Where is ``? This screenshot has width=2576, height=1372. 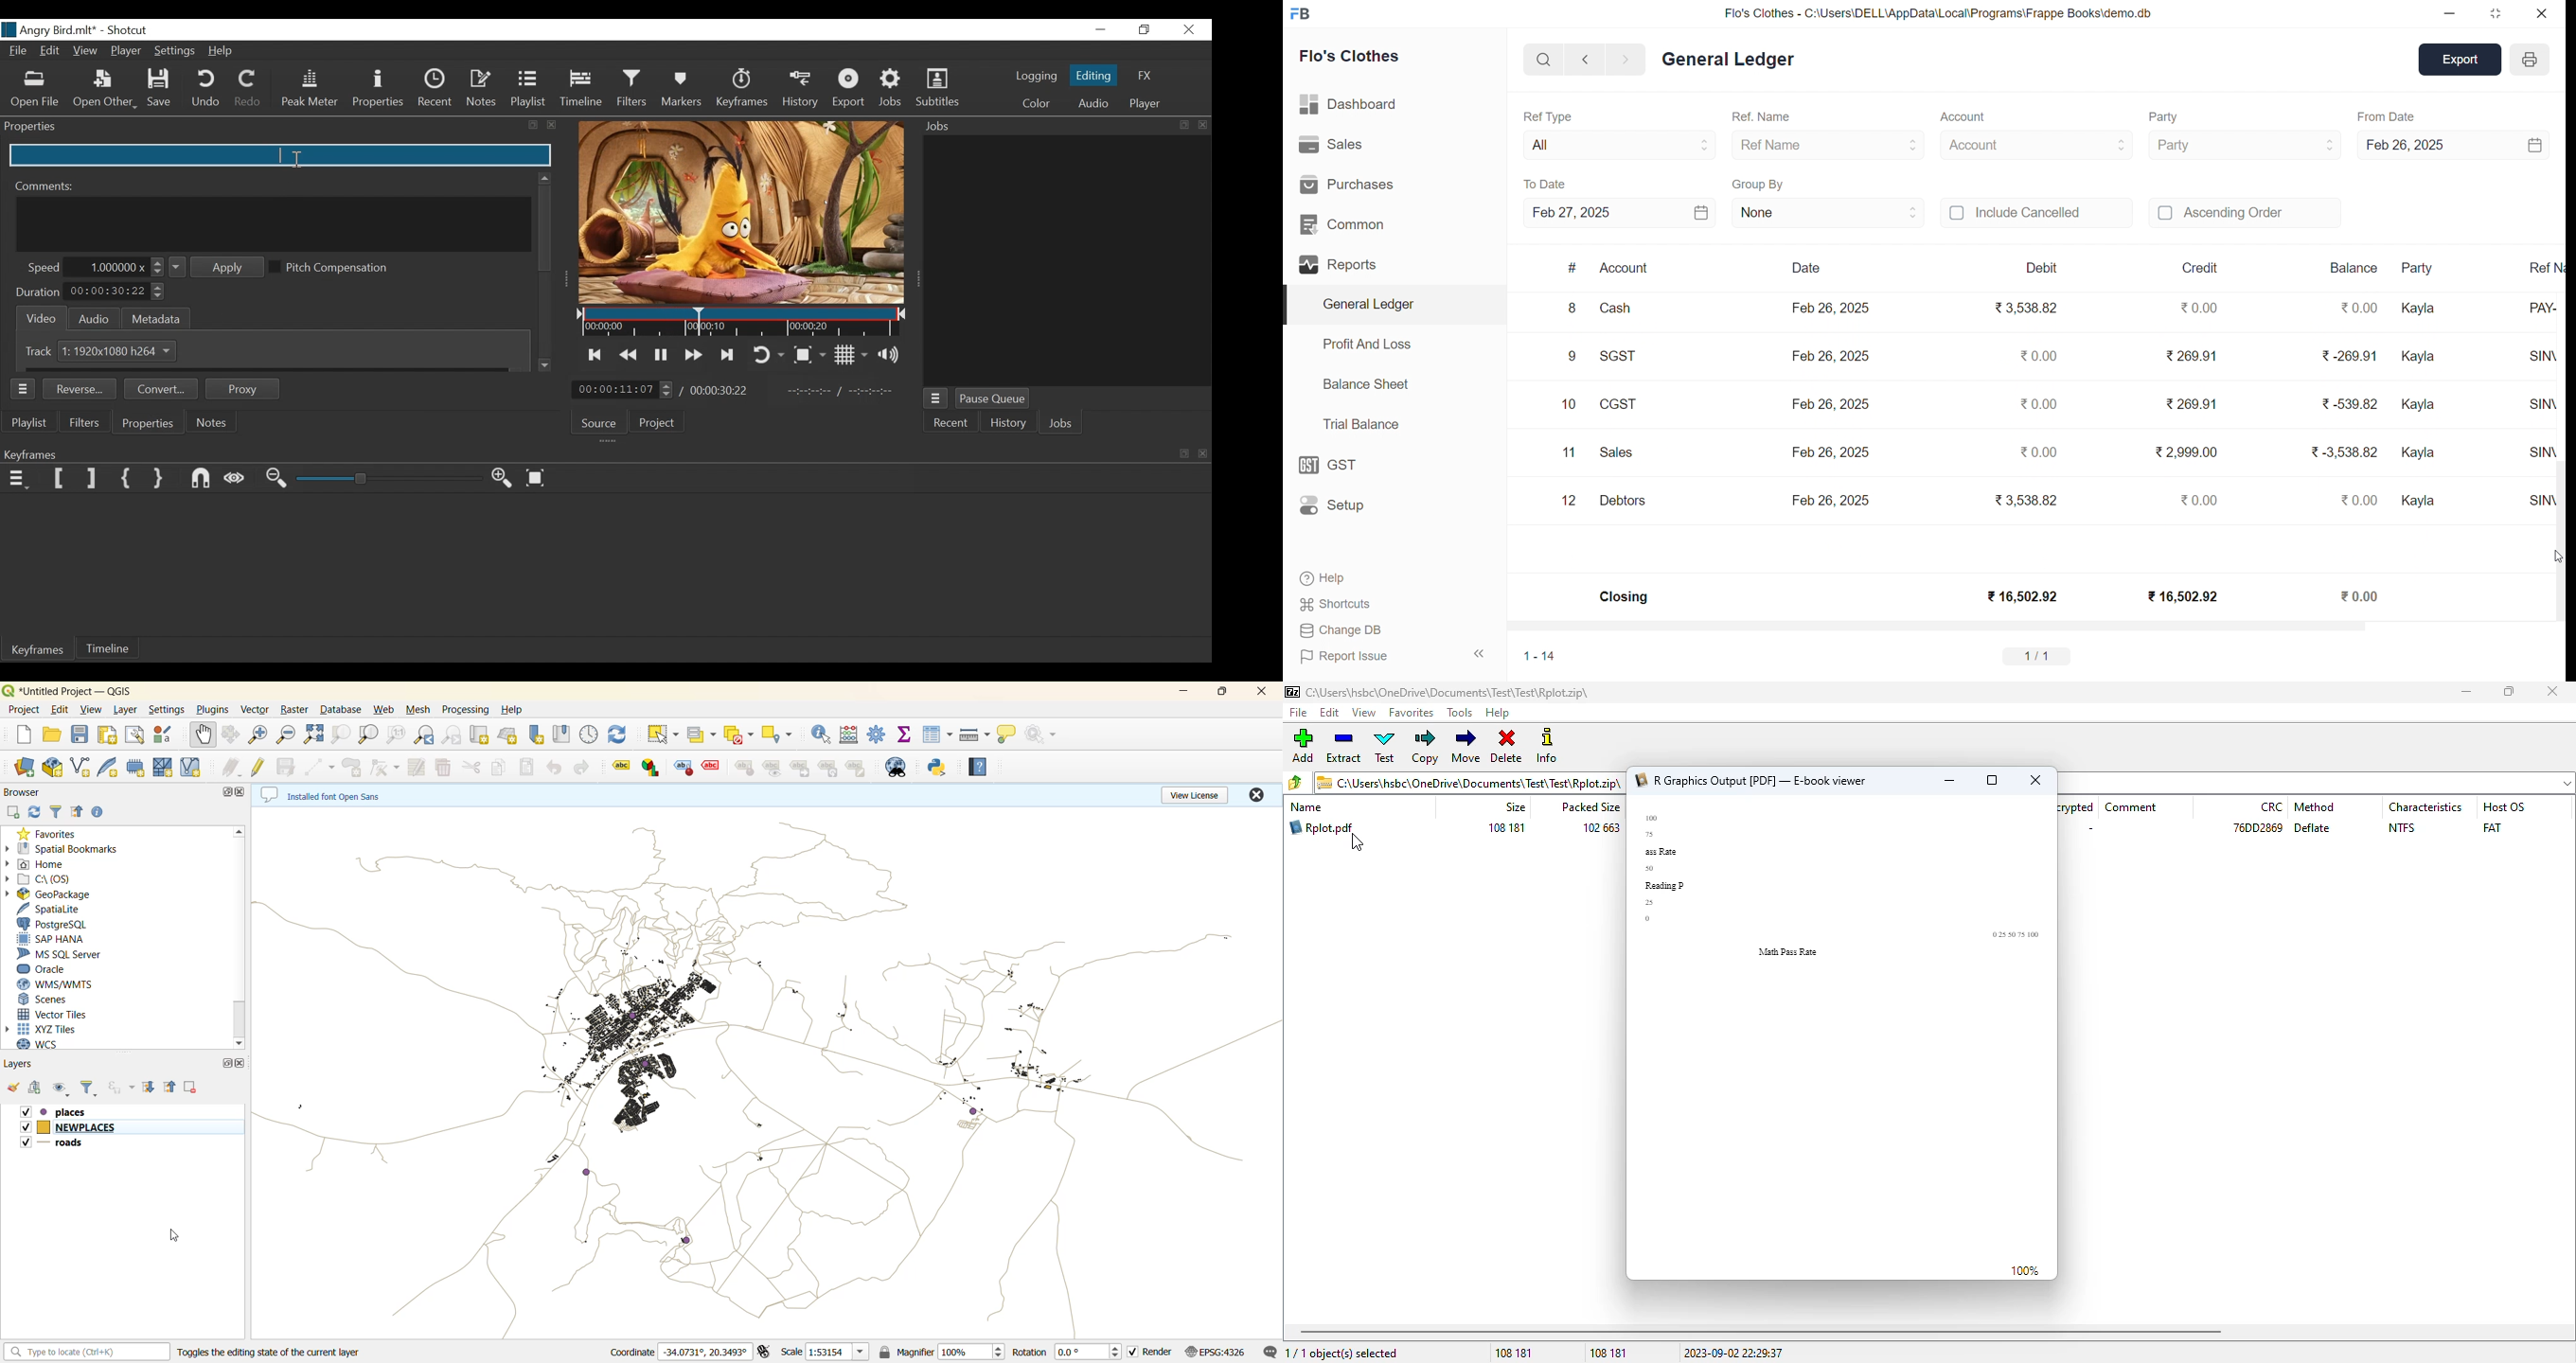  is located at coordinates (595, 421).